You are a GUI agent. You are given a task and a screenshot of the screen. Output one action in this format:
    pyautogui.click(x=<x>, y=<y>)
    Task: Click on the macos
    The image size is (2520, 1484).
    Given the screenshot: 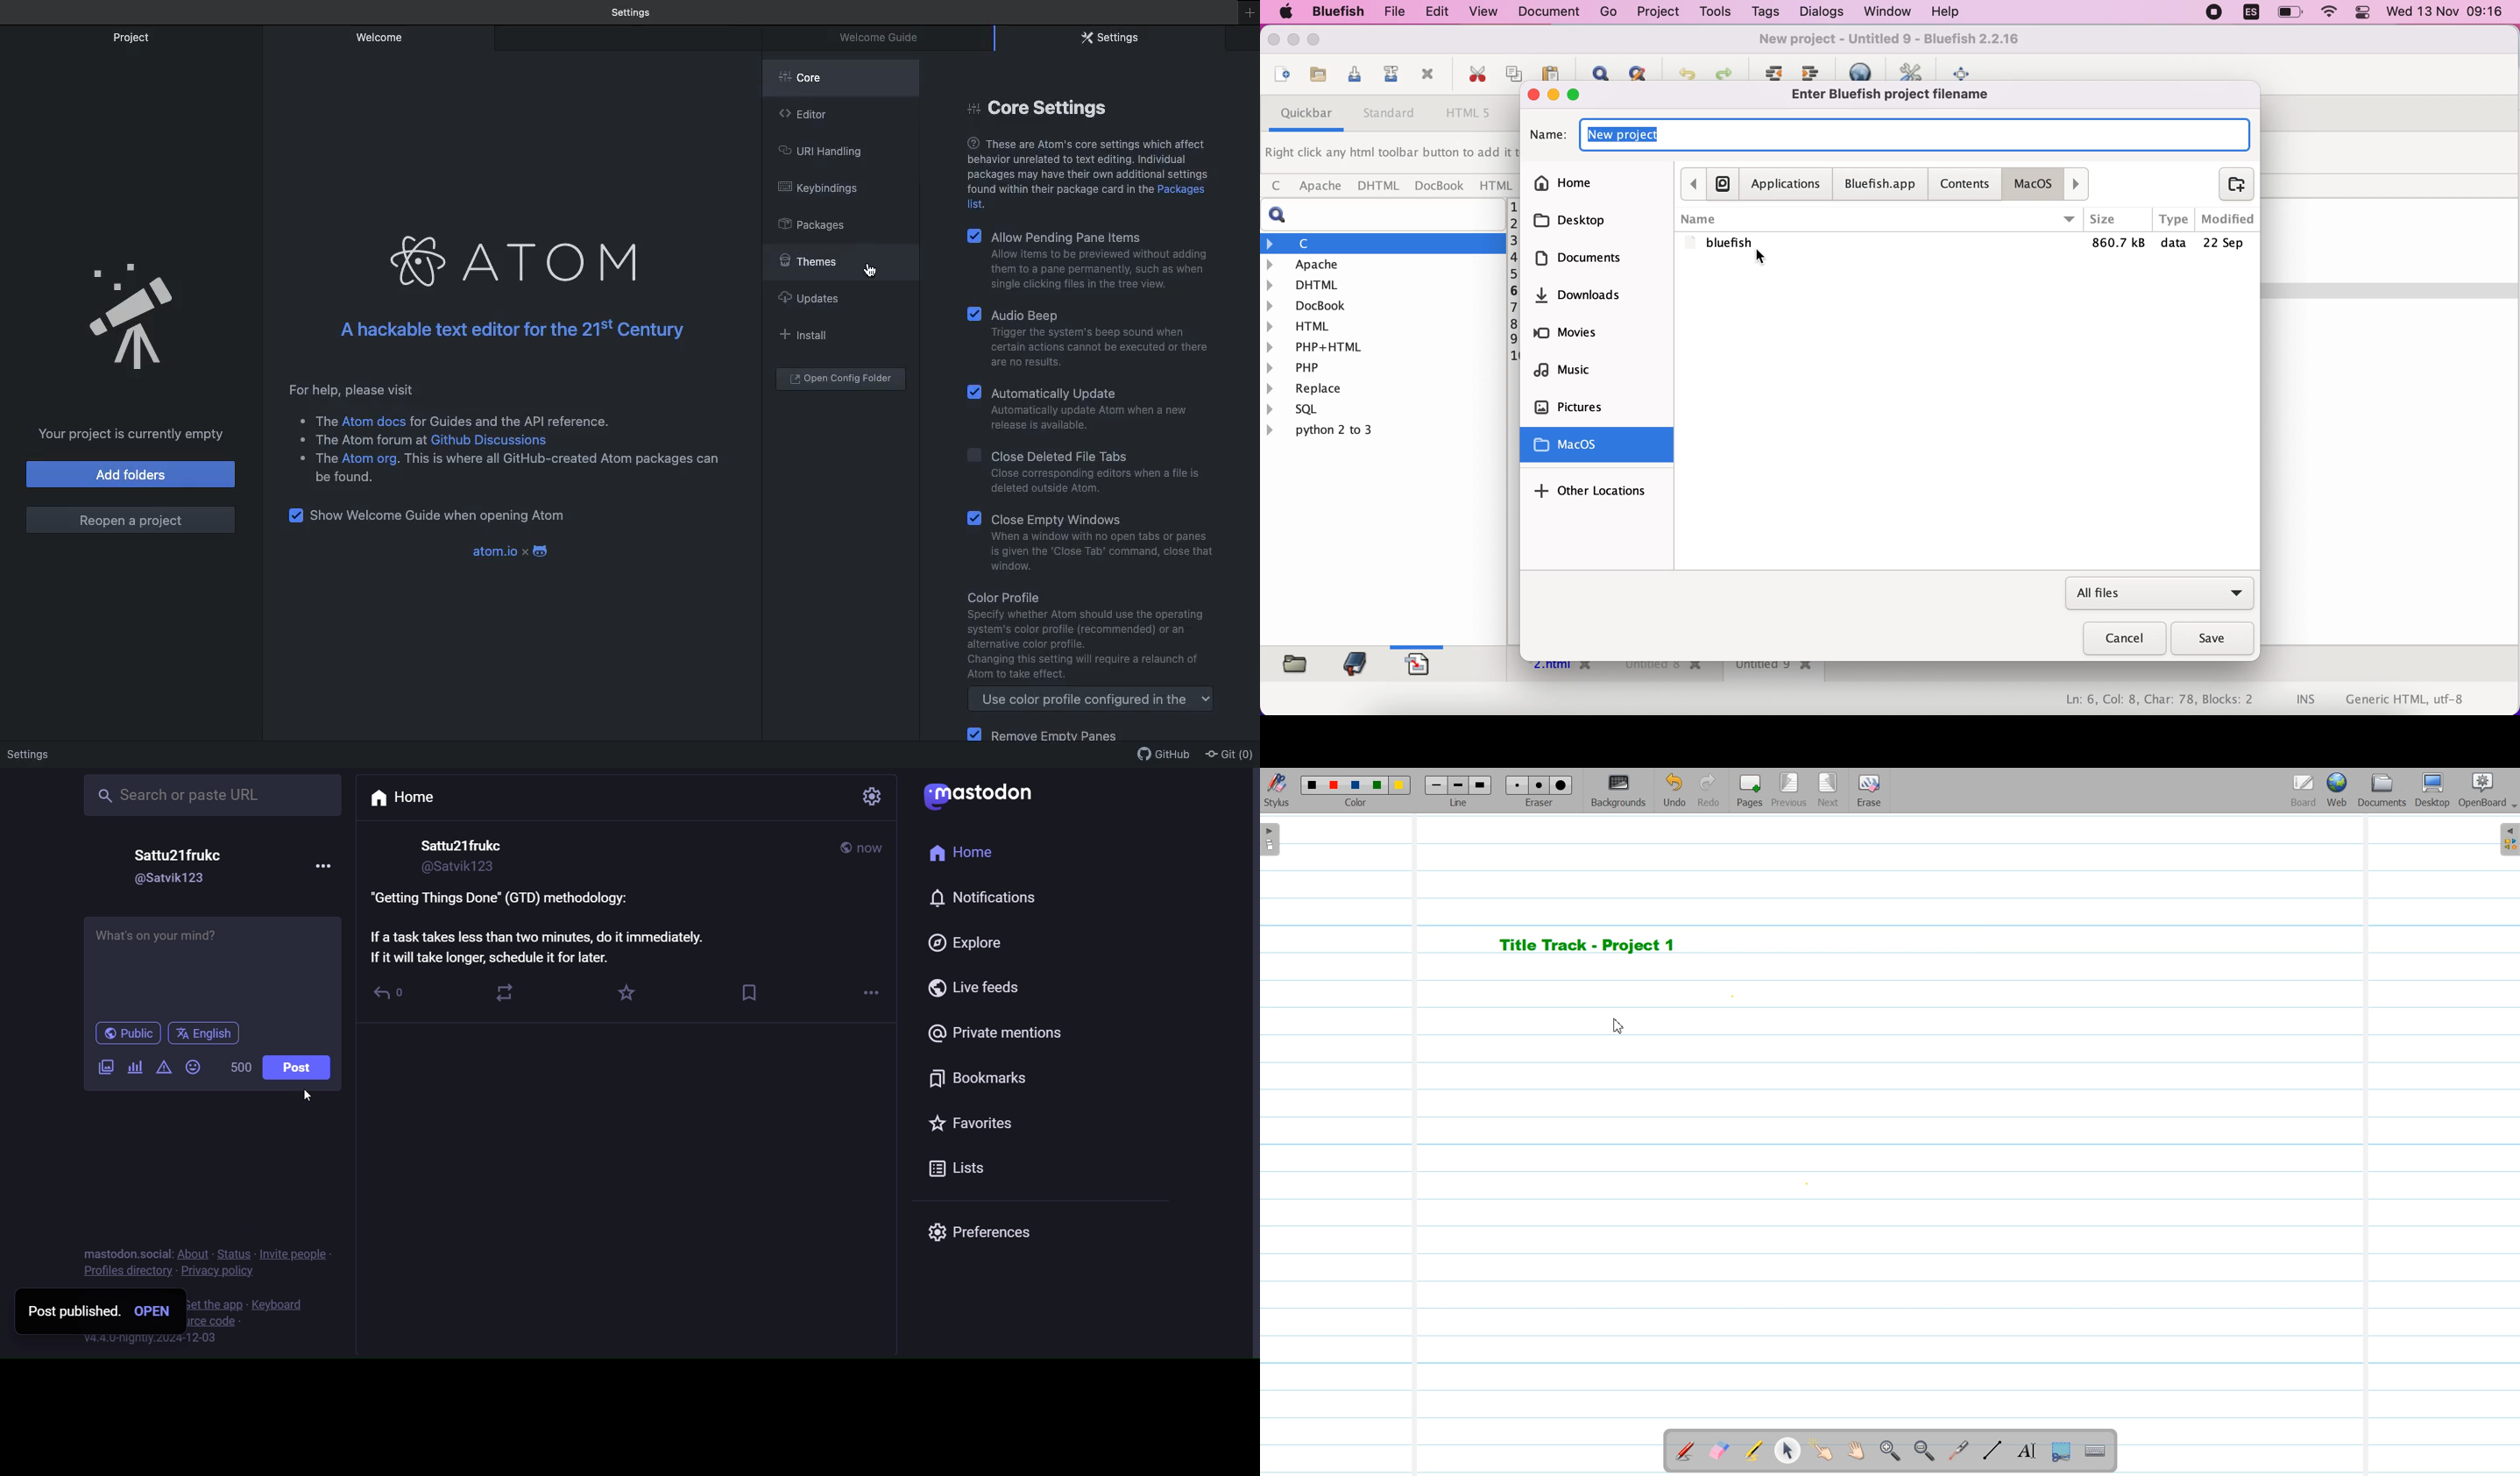 What is the action you would take?
    pyautogui.click(x=2037, y=184)
    